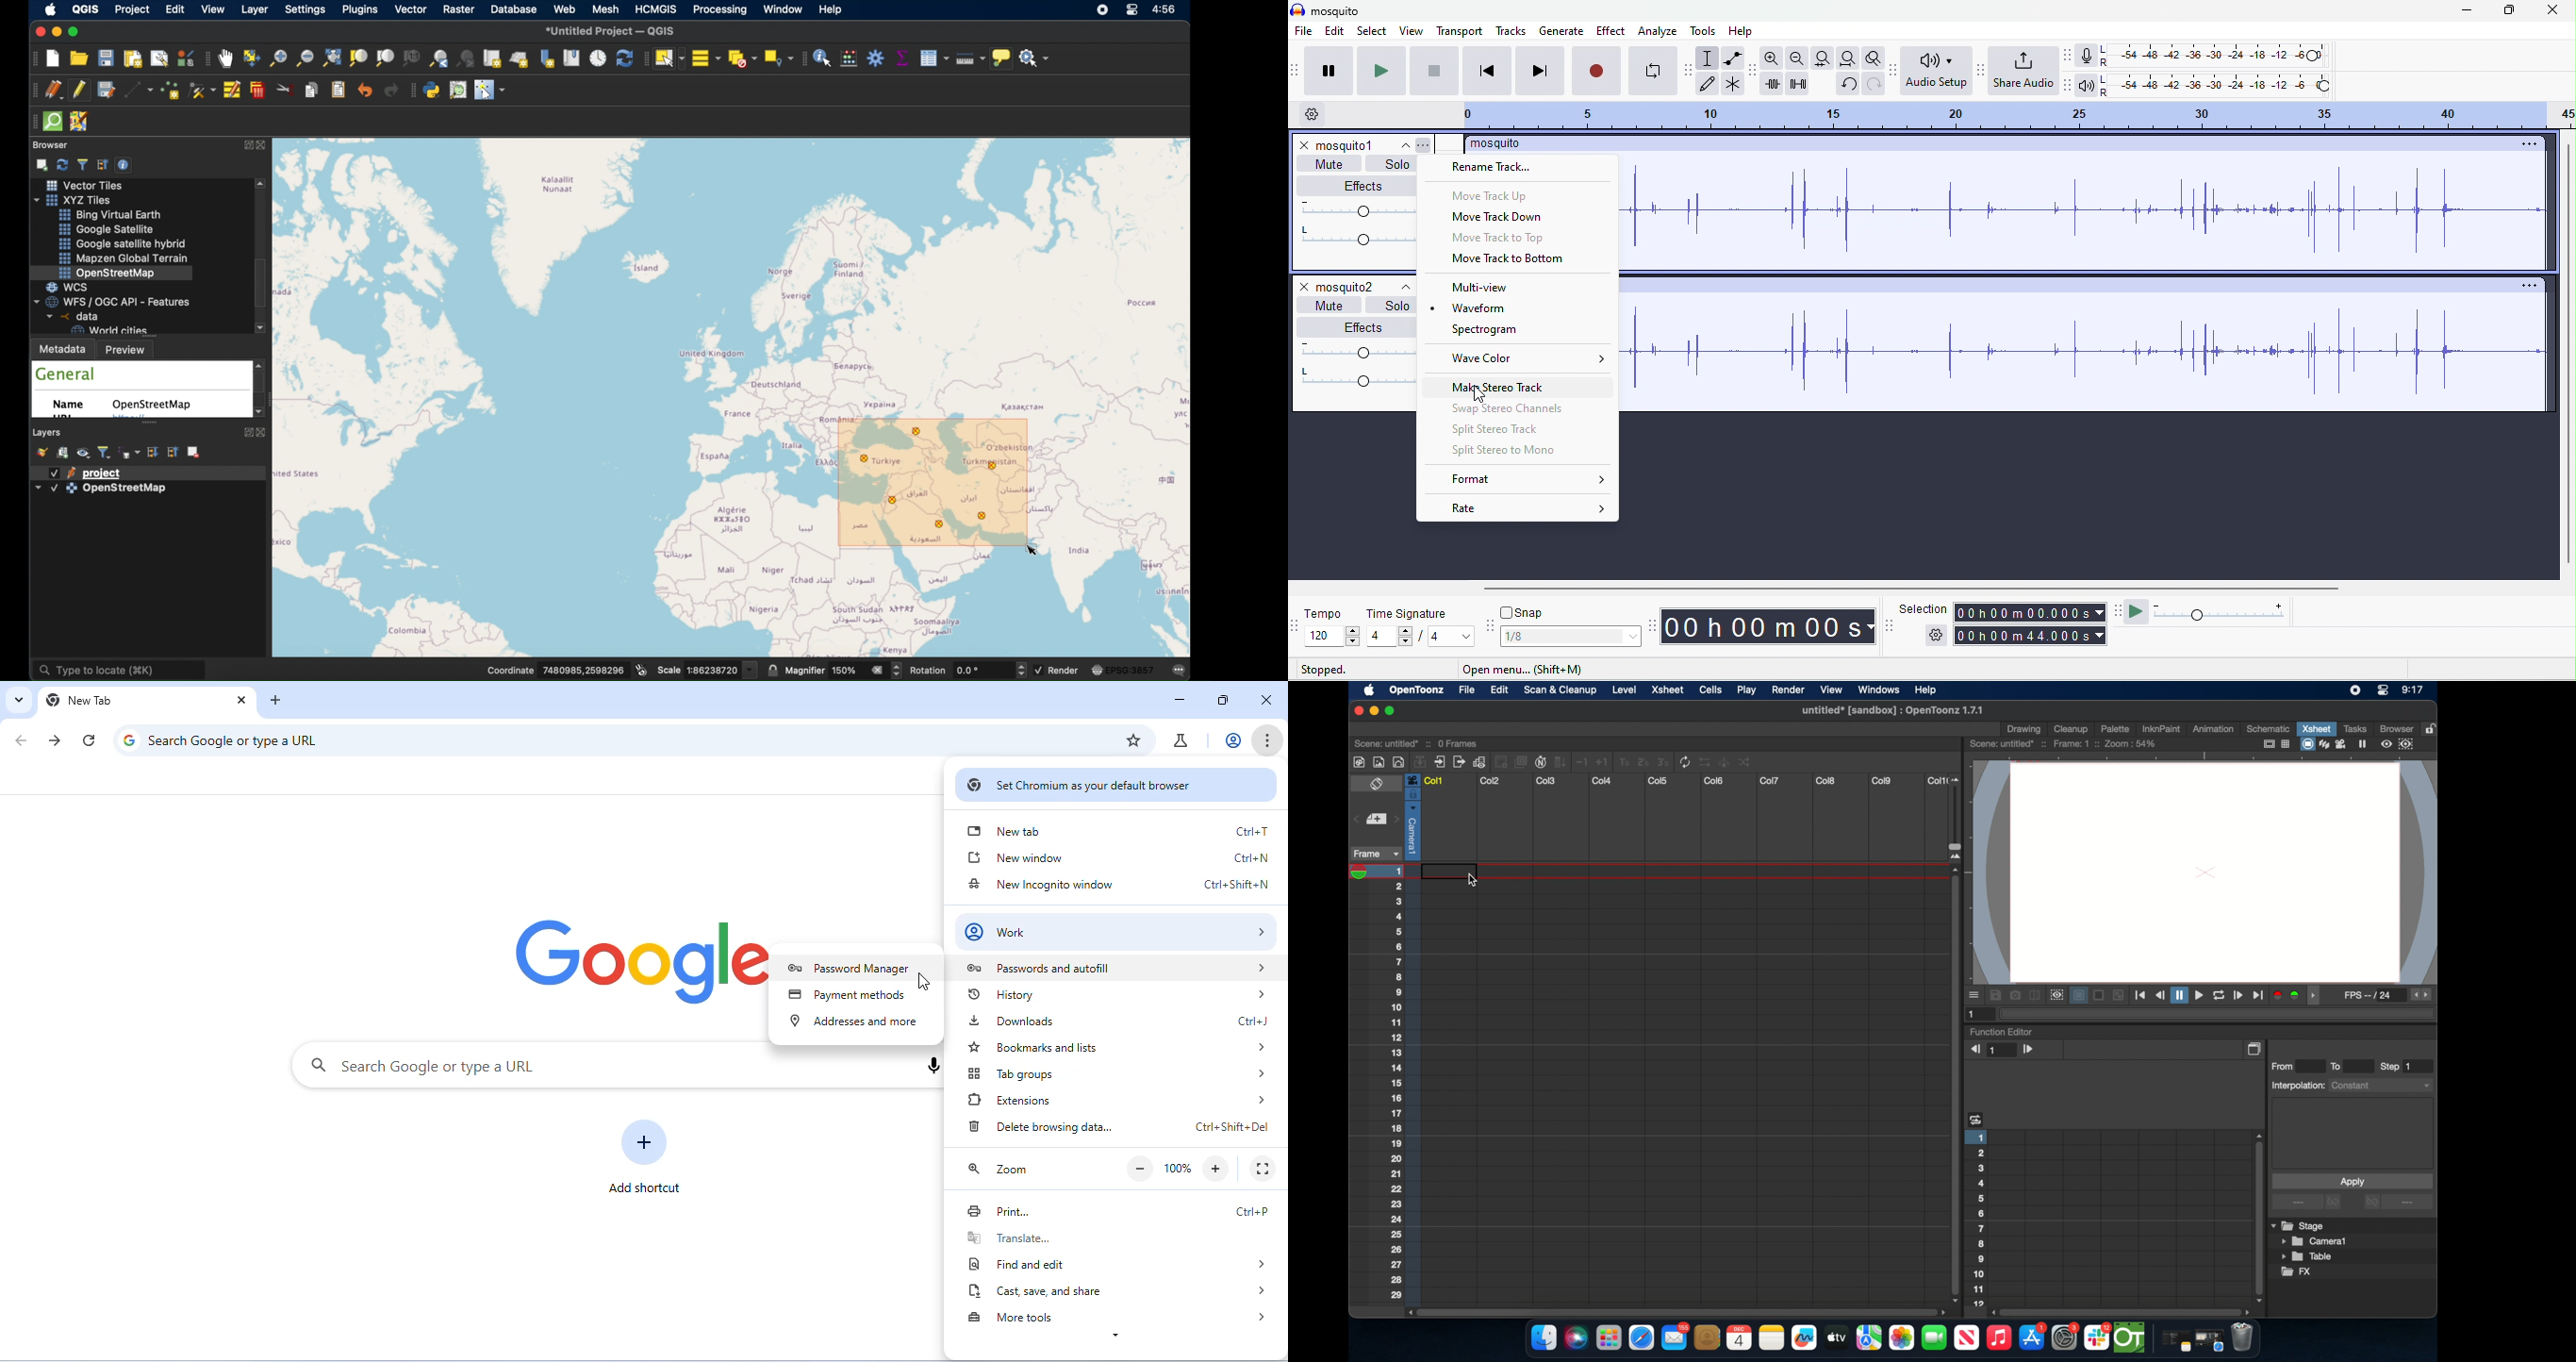 This screenshot has height=1372, width=2576. Describe the element at coordinates (1103, 11) in the screenshot. I see `screen recorder icon` at that location.